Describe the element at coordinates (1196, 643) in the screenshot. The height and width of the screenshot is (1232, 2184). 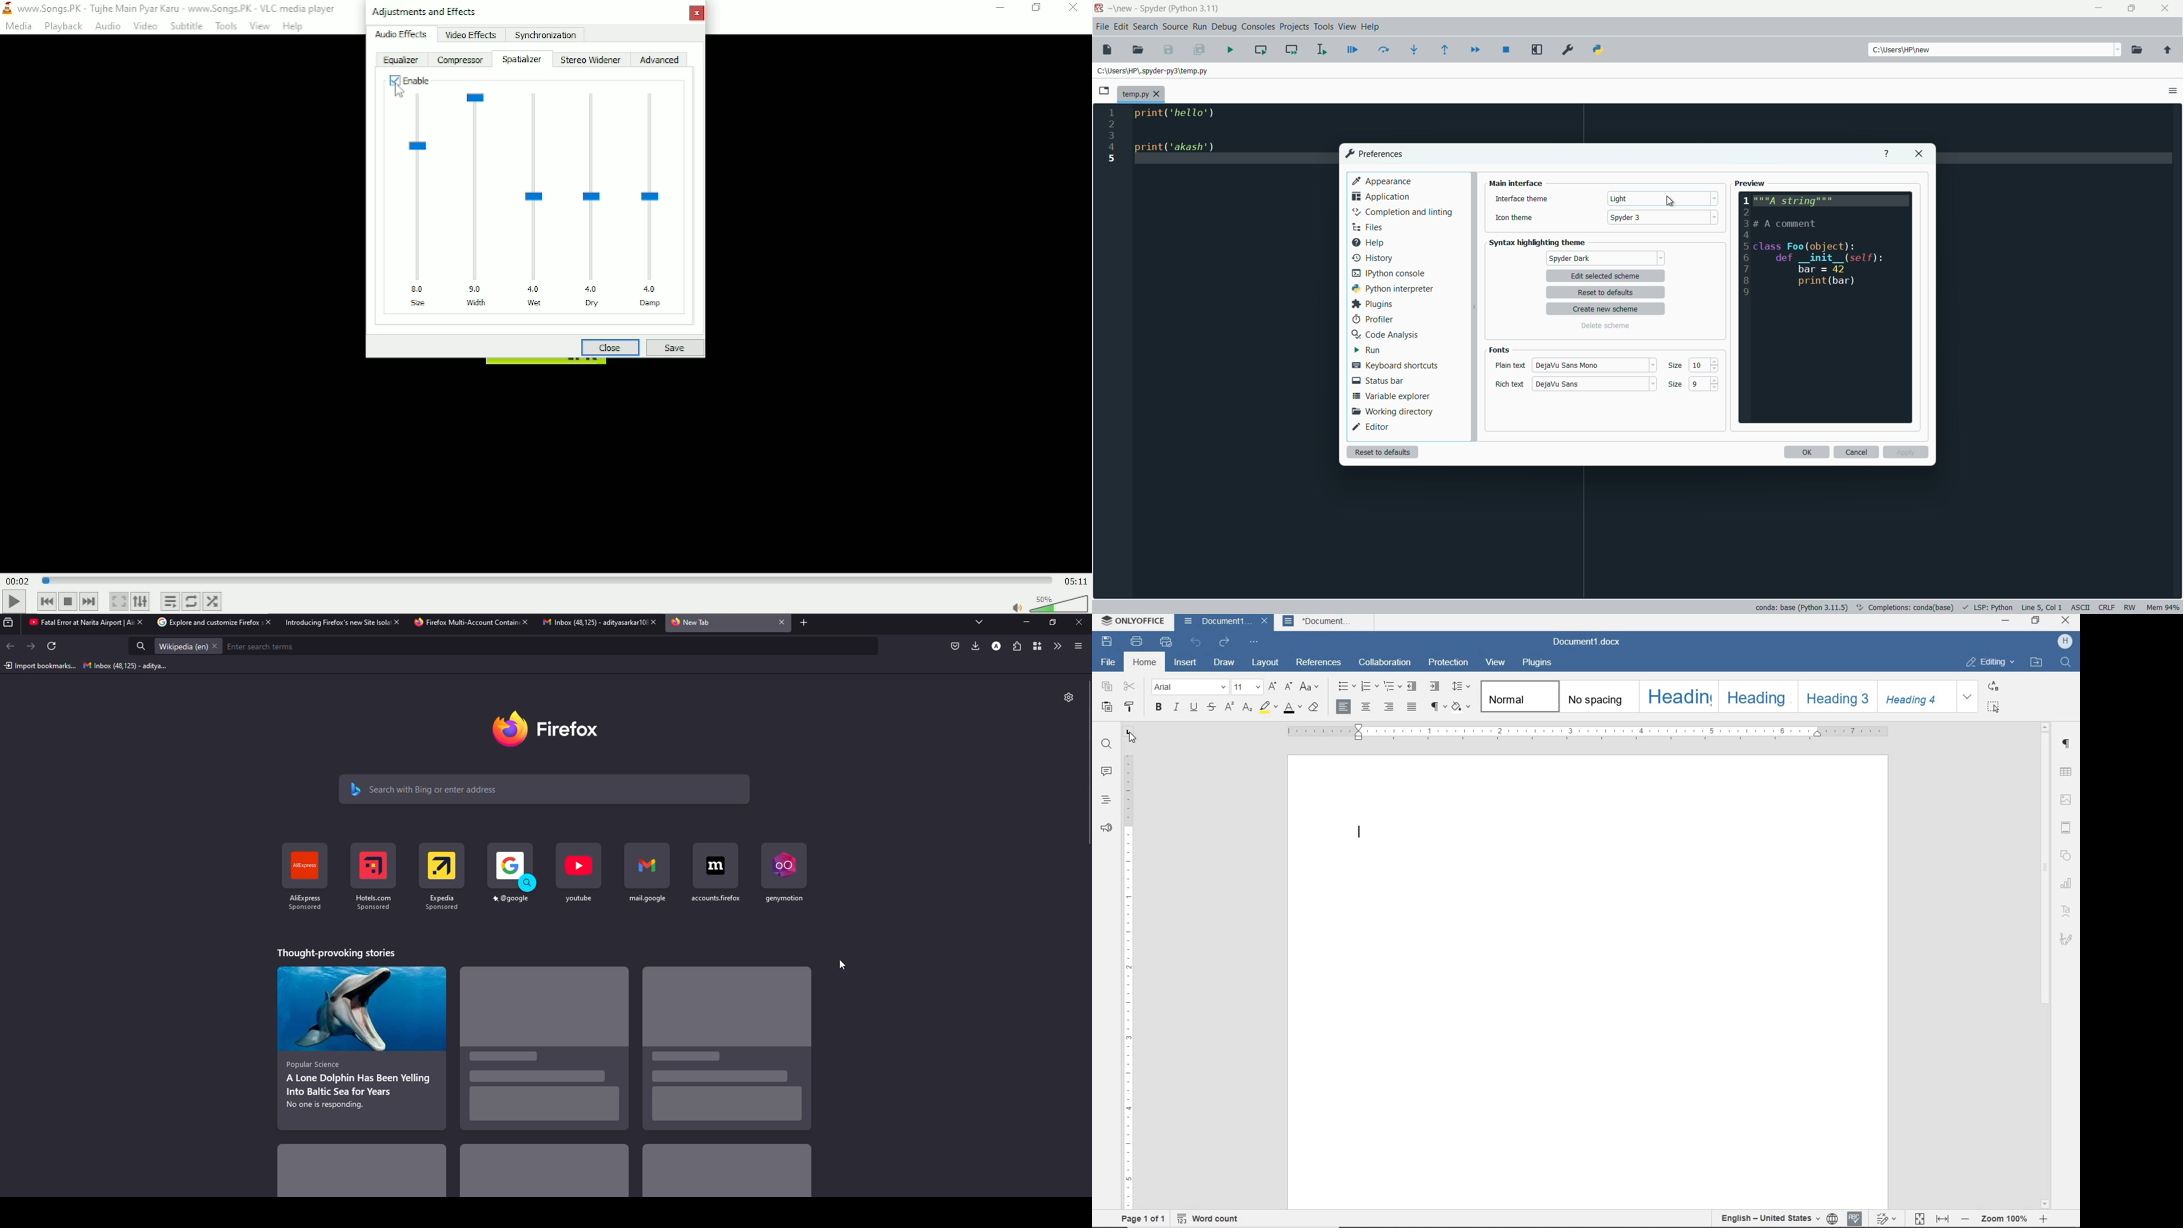
I see `UNDO` at that location.